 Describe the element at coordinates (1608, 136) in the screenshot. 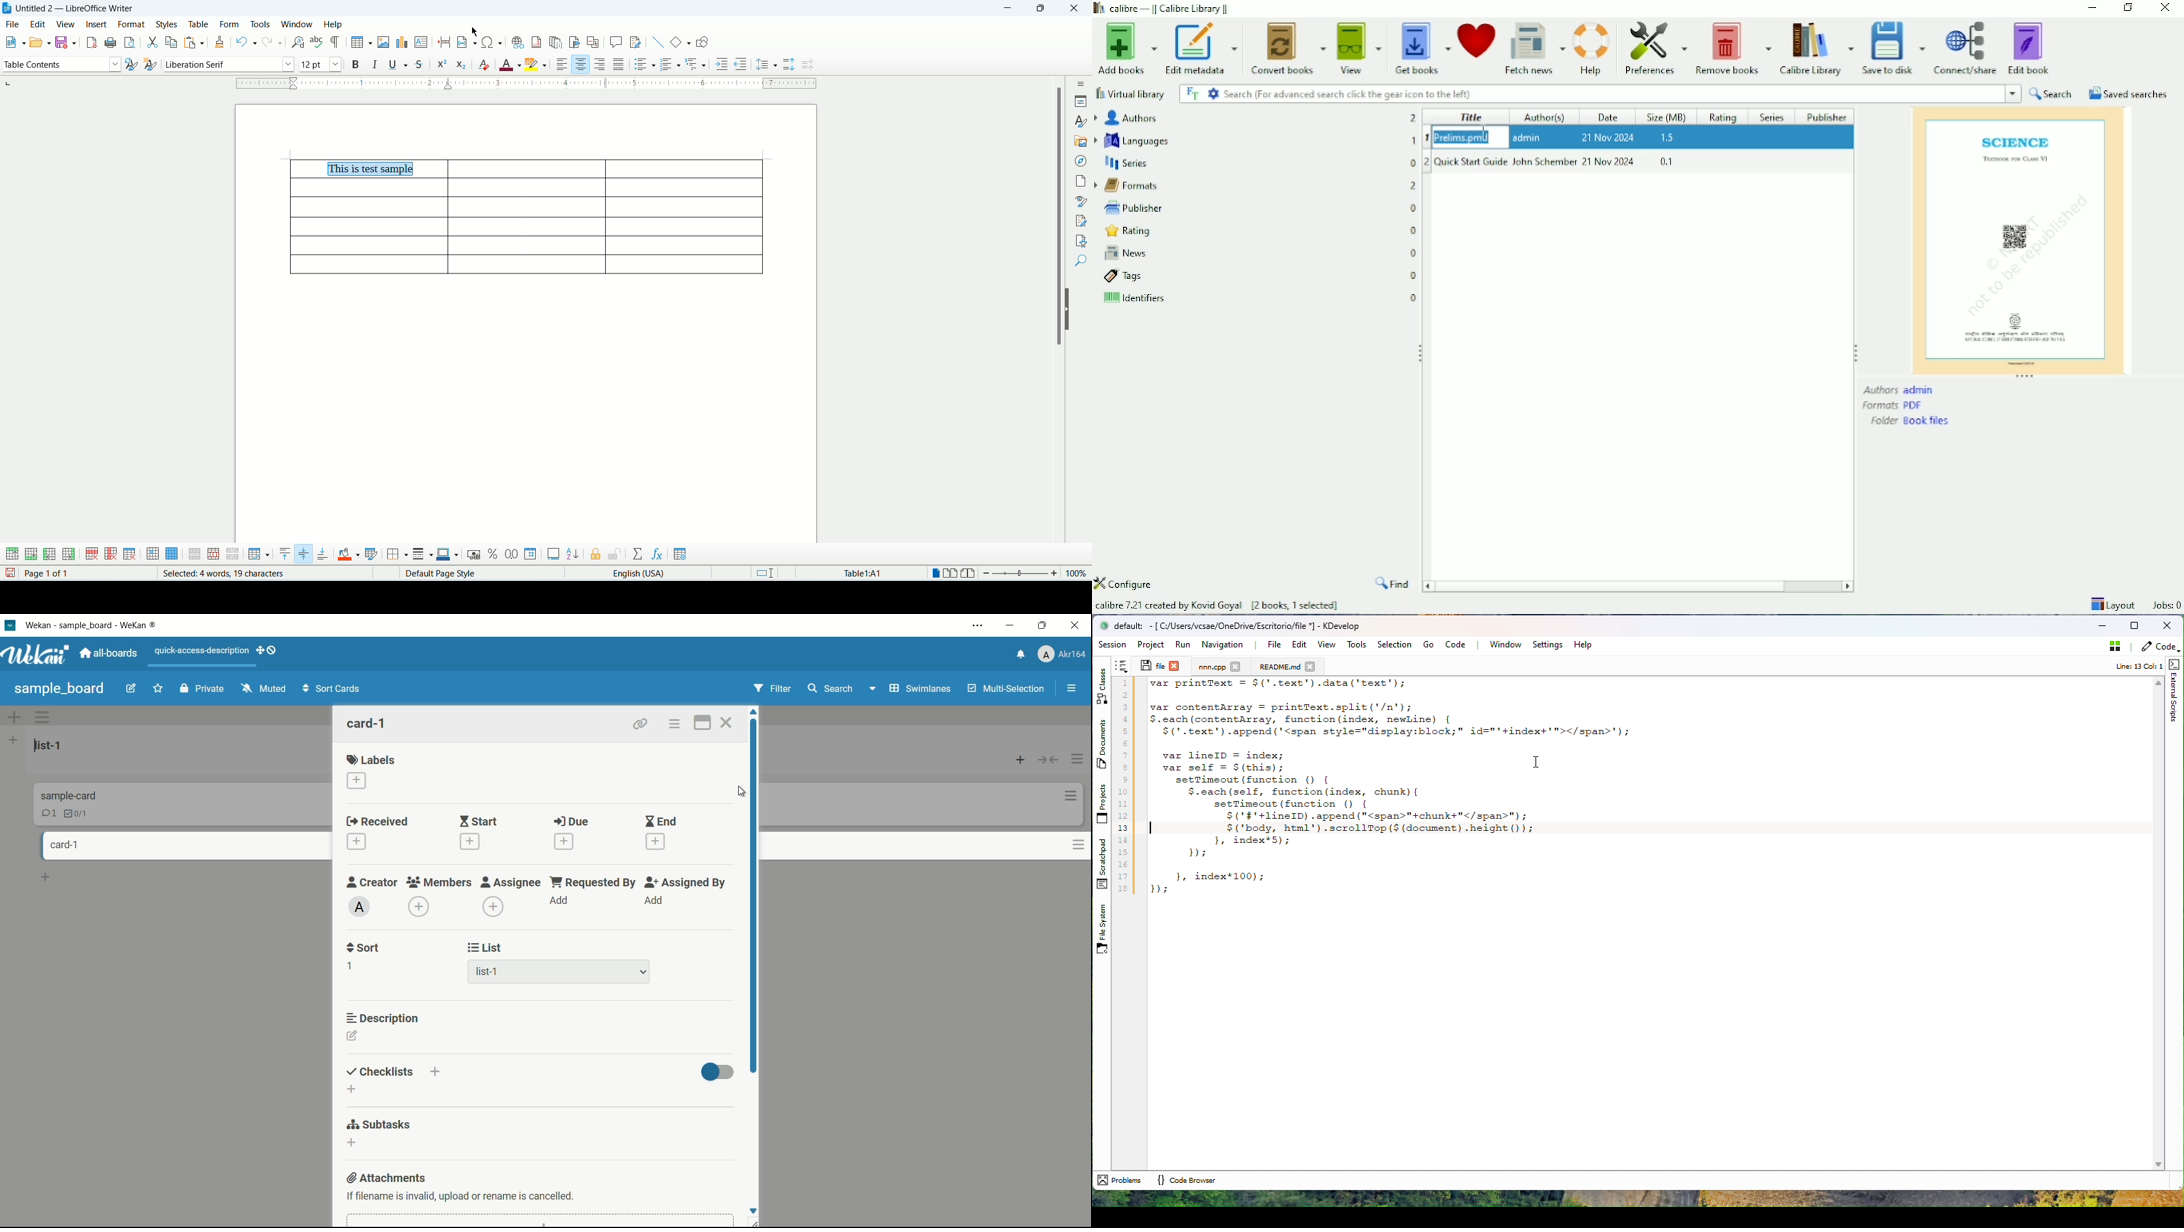

I see `21 Nov 2024` at that location.